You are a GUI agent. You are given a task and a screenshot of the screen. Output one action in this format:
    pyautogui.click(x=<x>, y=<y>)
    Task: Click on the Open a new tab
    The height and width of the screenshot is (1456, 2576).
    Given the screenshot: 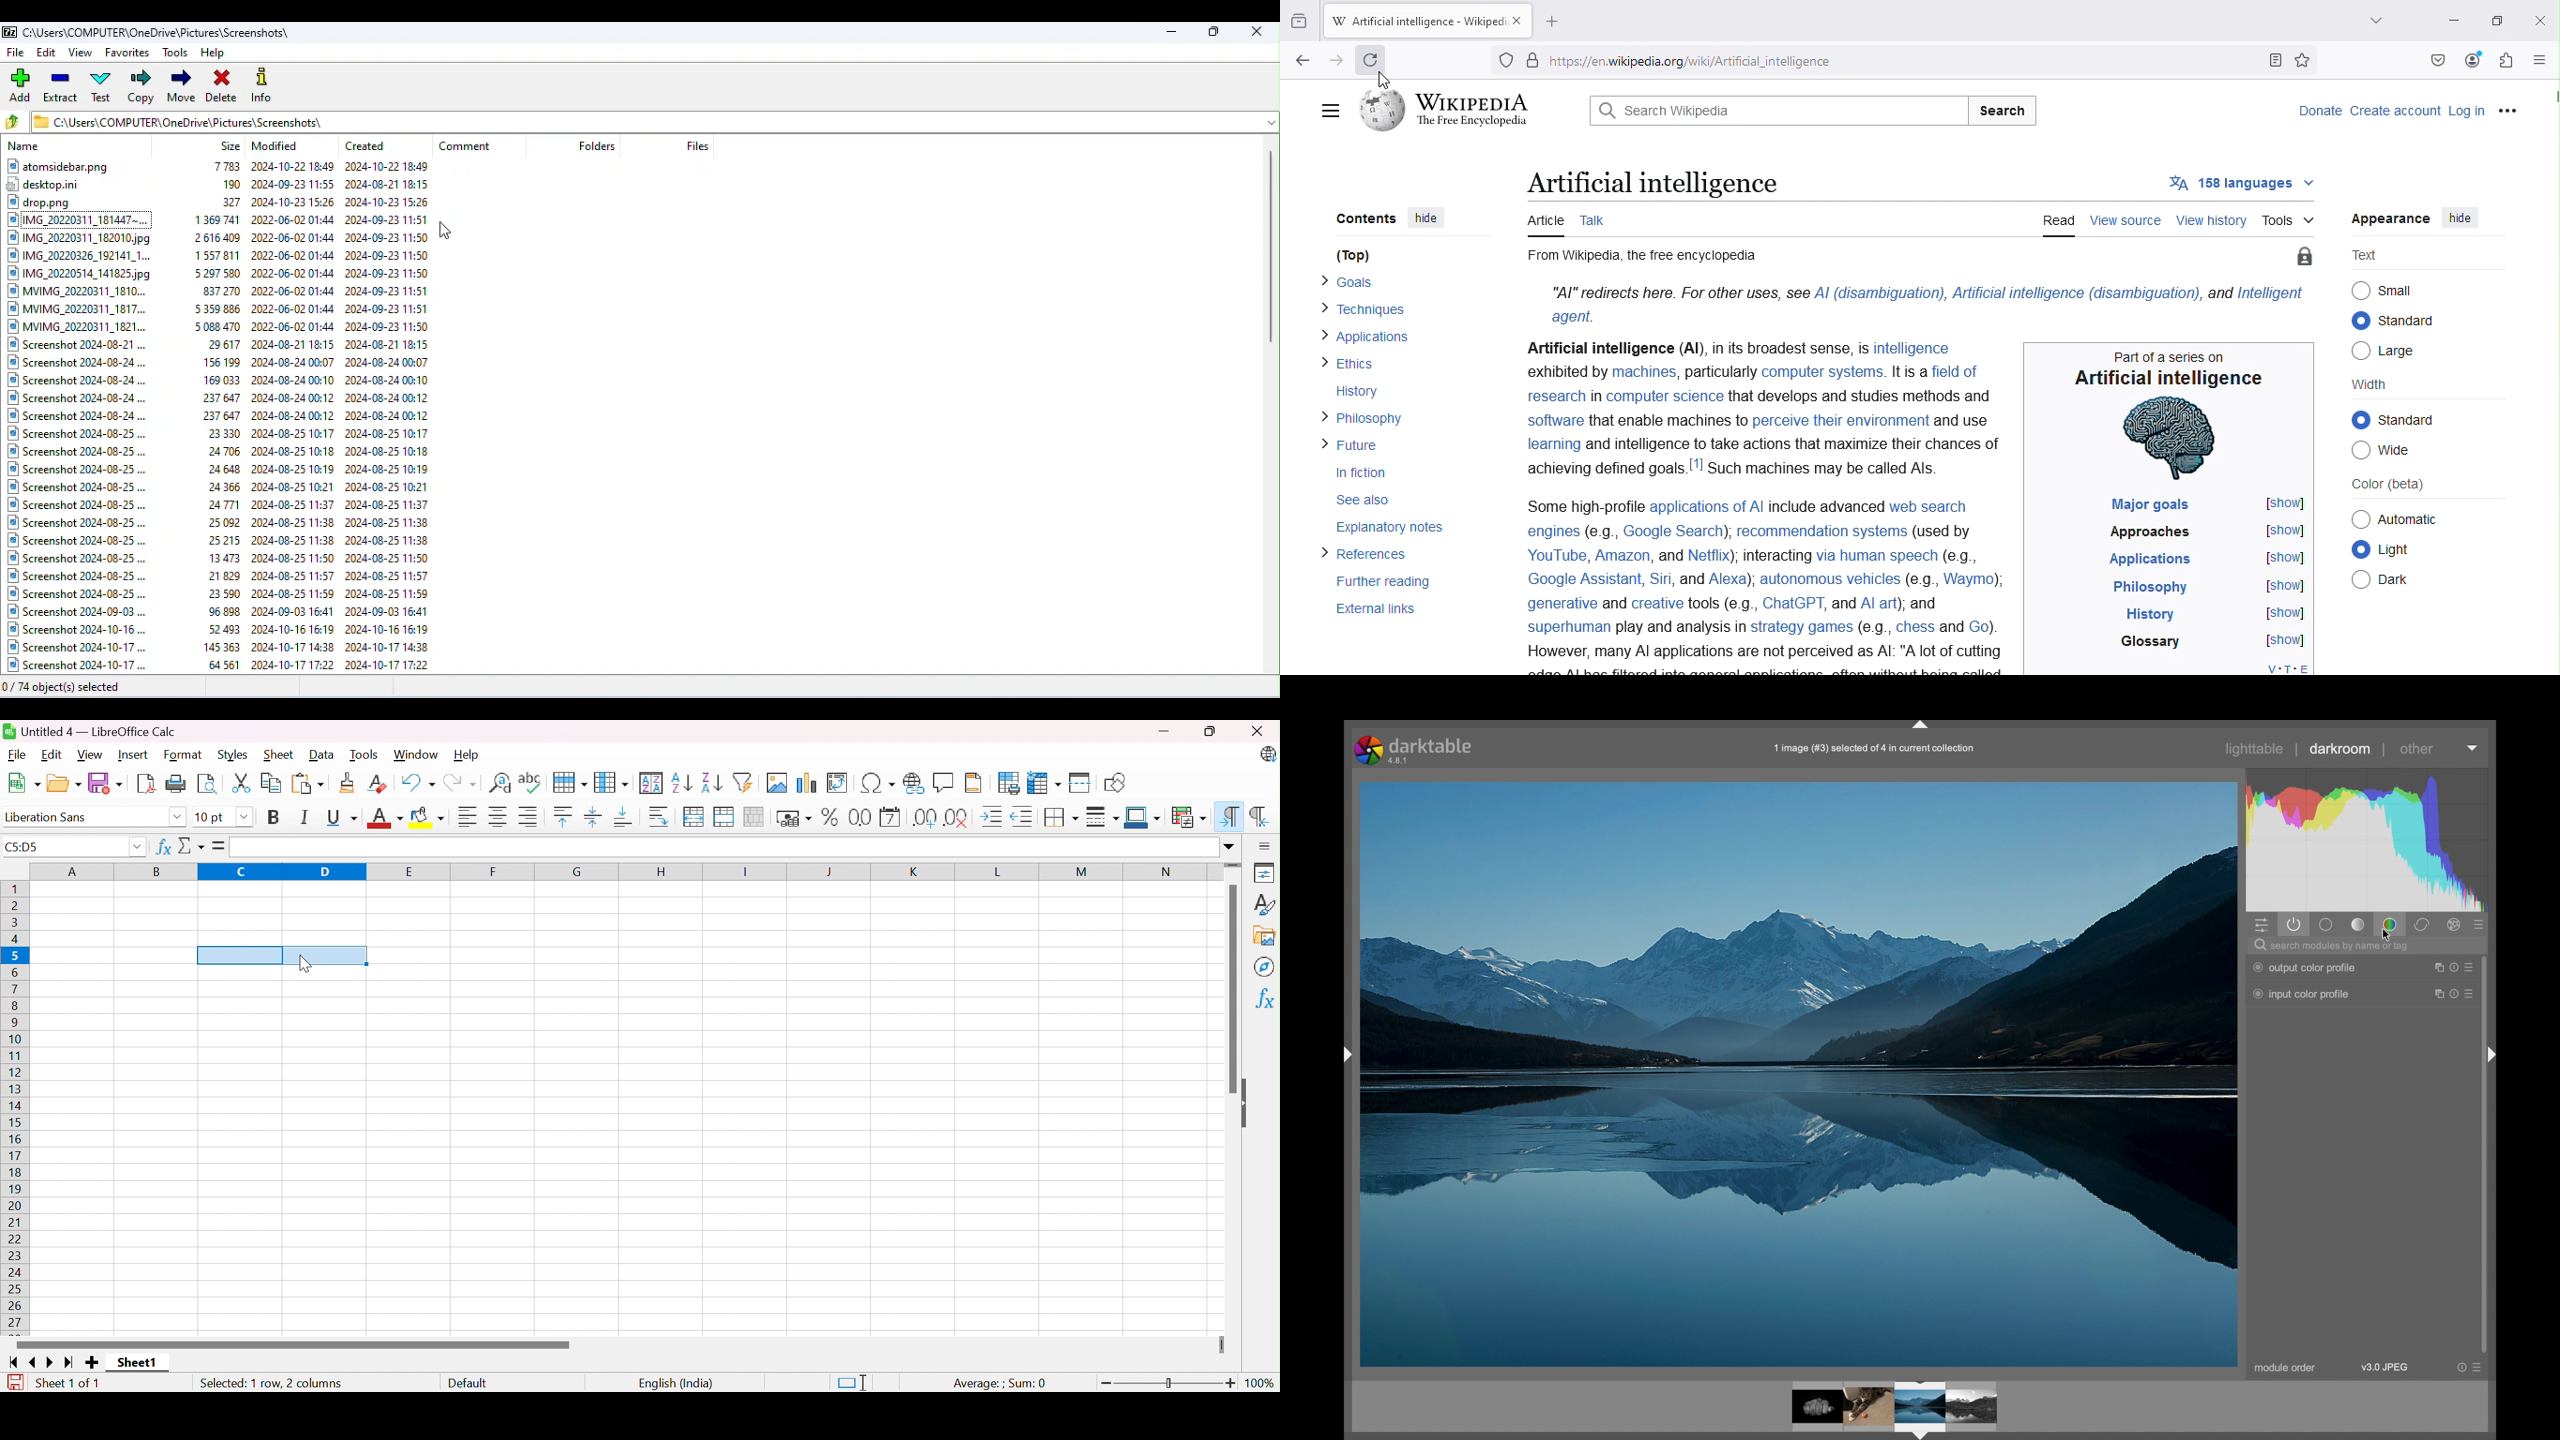 What is the action you would take?
    pyautogui.click(x=1554, y=25)
    